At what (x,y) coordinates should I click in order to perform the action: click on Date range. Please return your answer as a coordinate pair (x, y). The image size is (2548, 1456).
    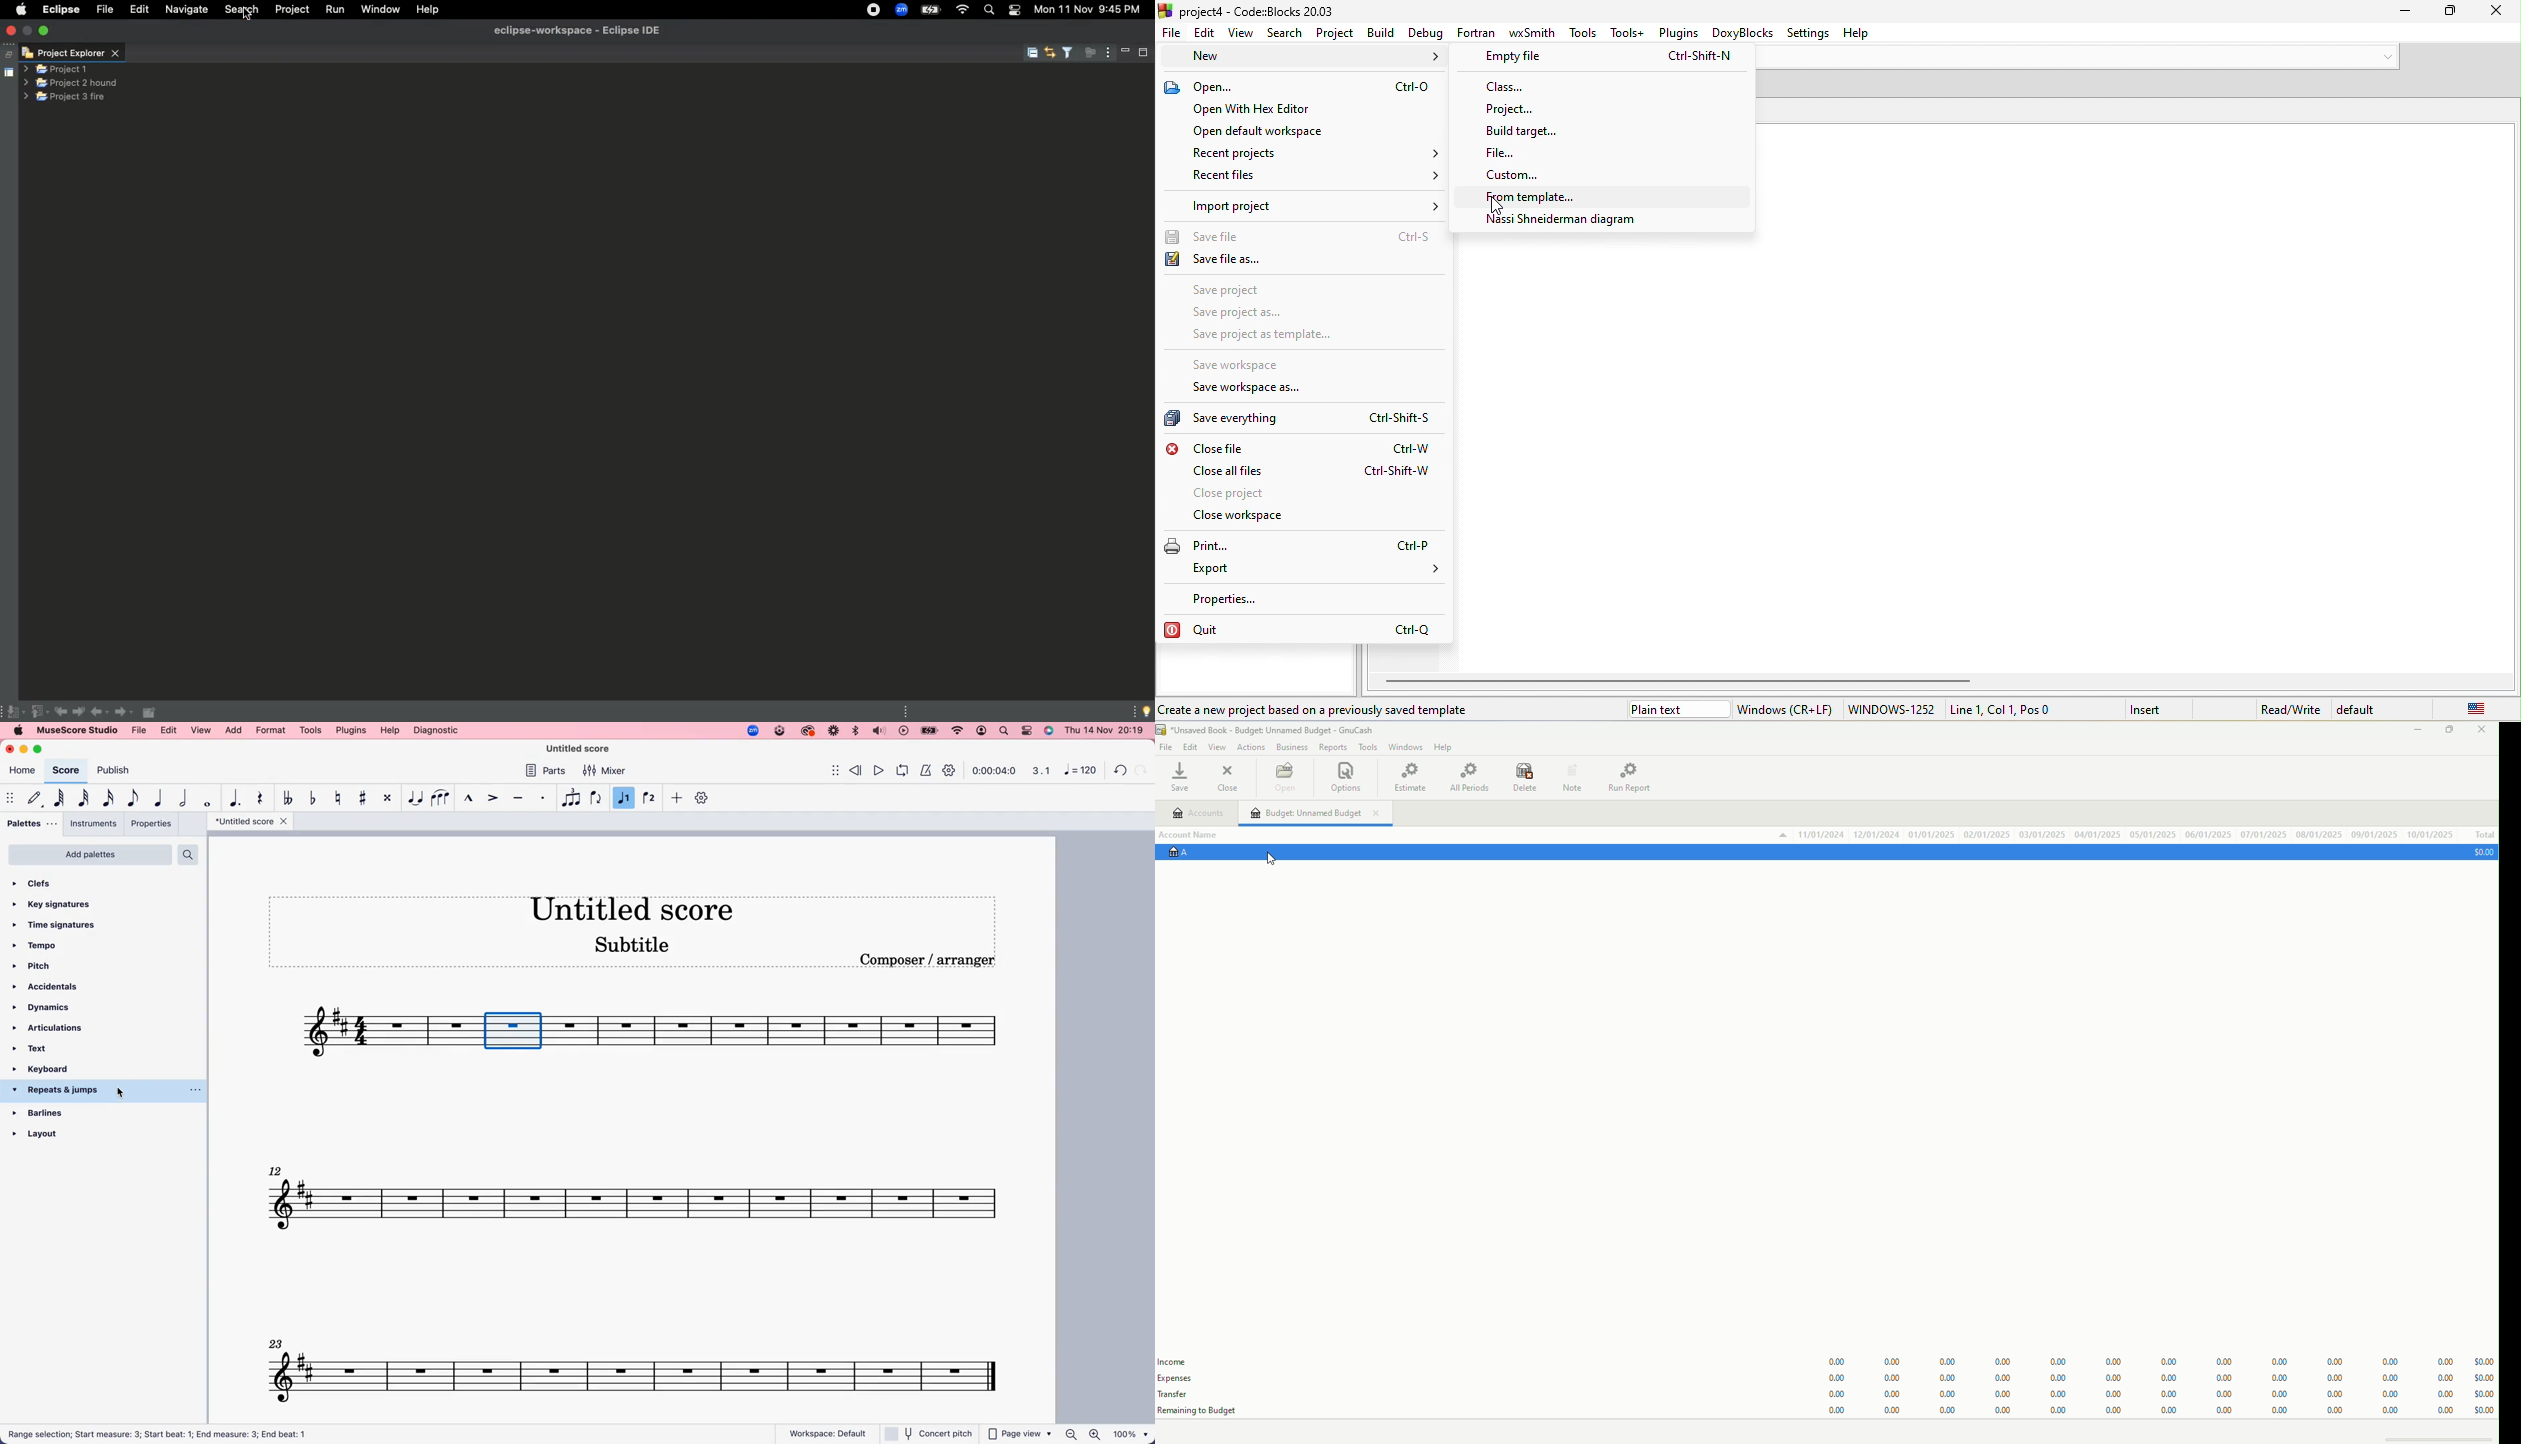
    Looking at the image, I should click on (2116, 835).